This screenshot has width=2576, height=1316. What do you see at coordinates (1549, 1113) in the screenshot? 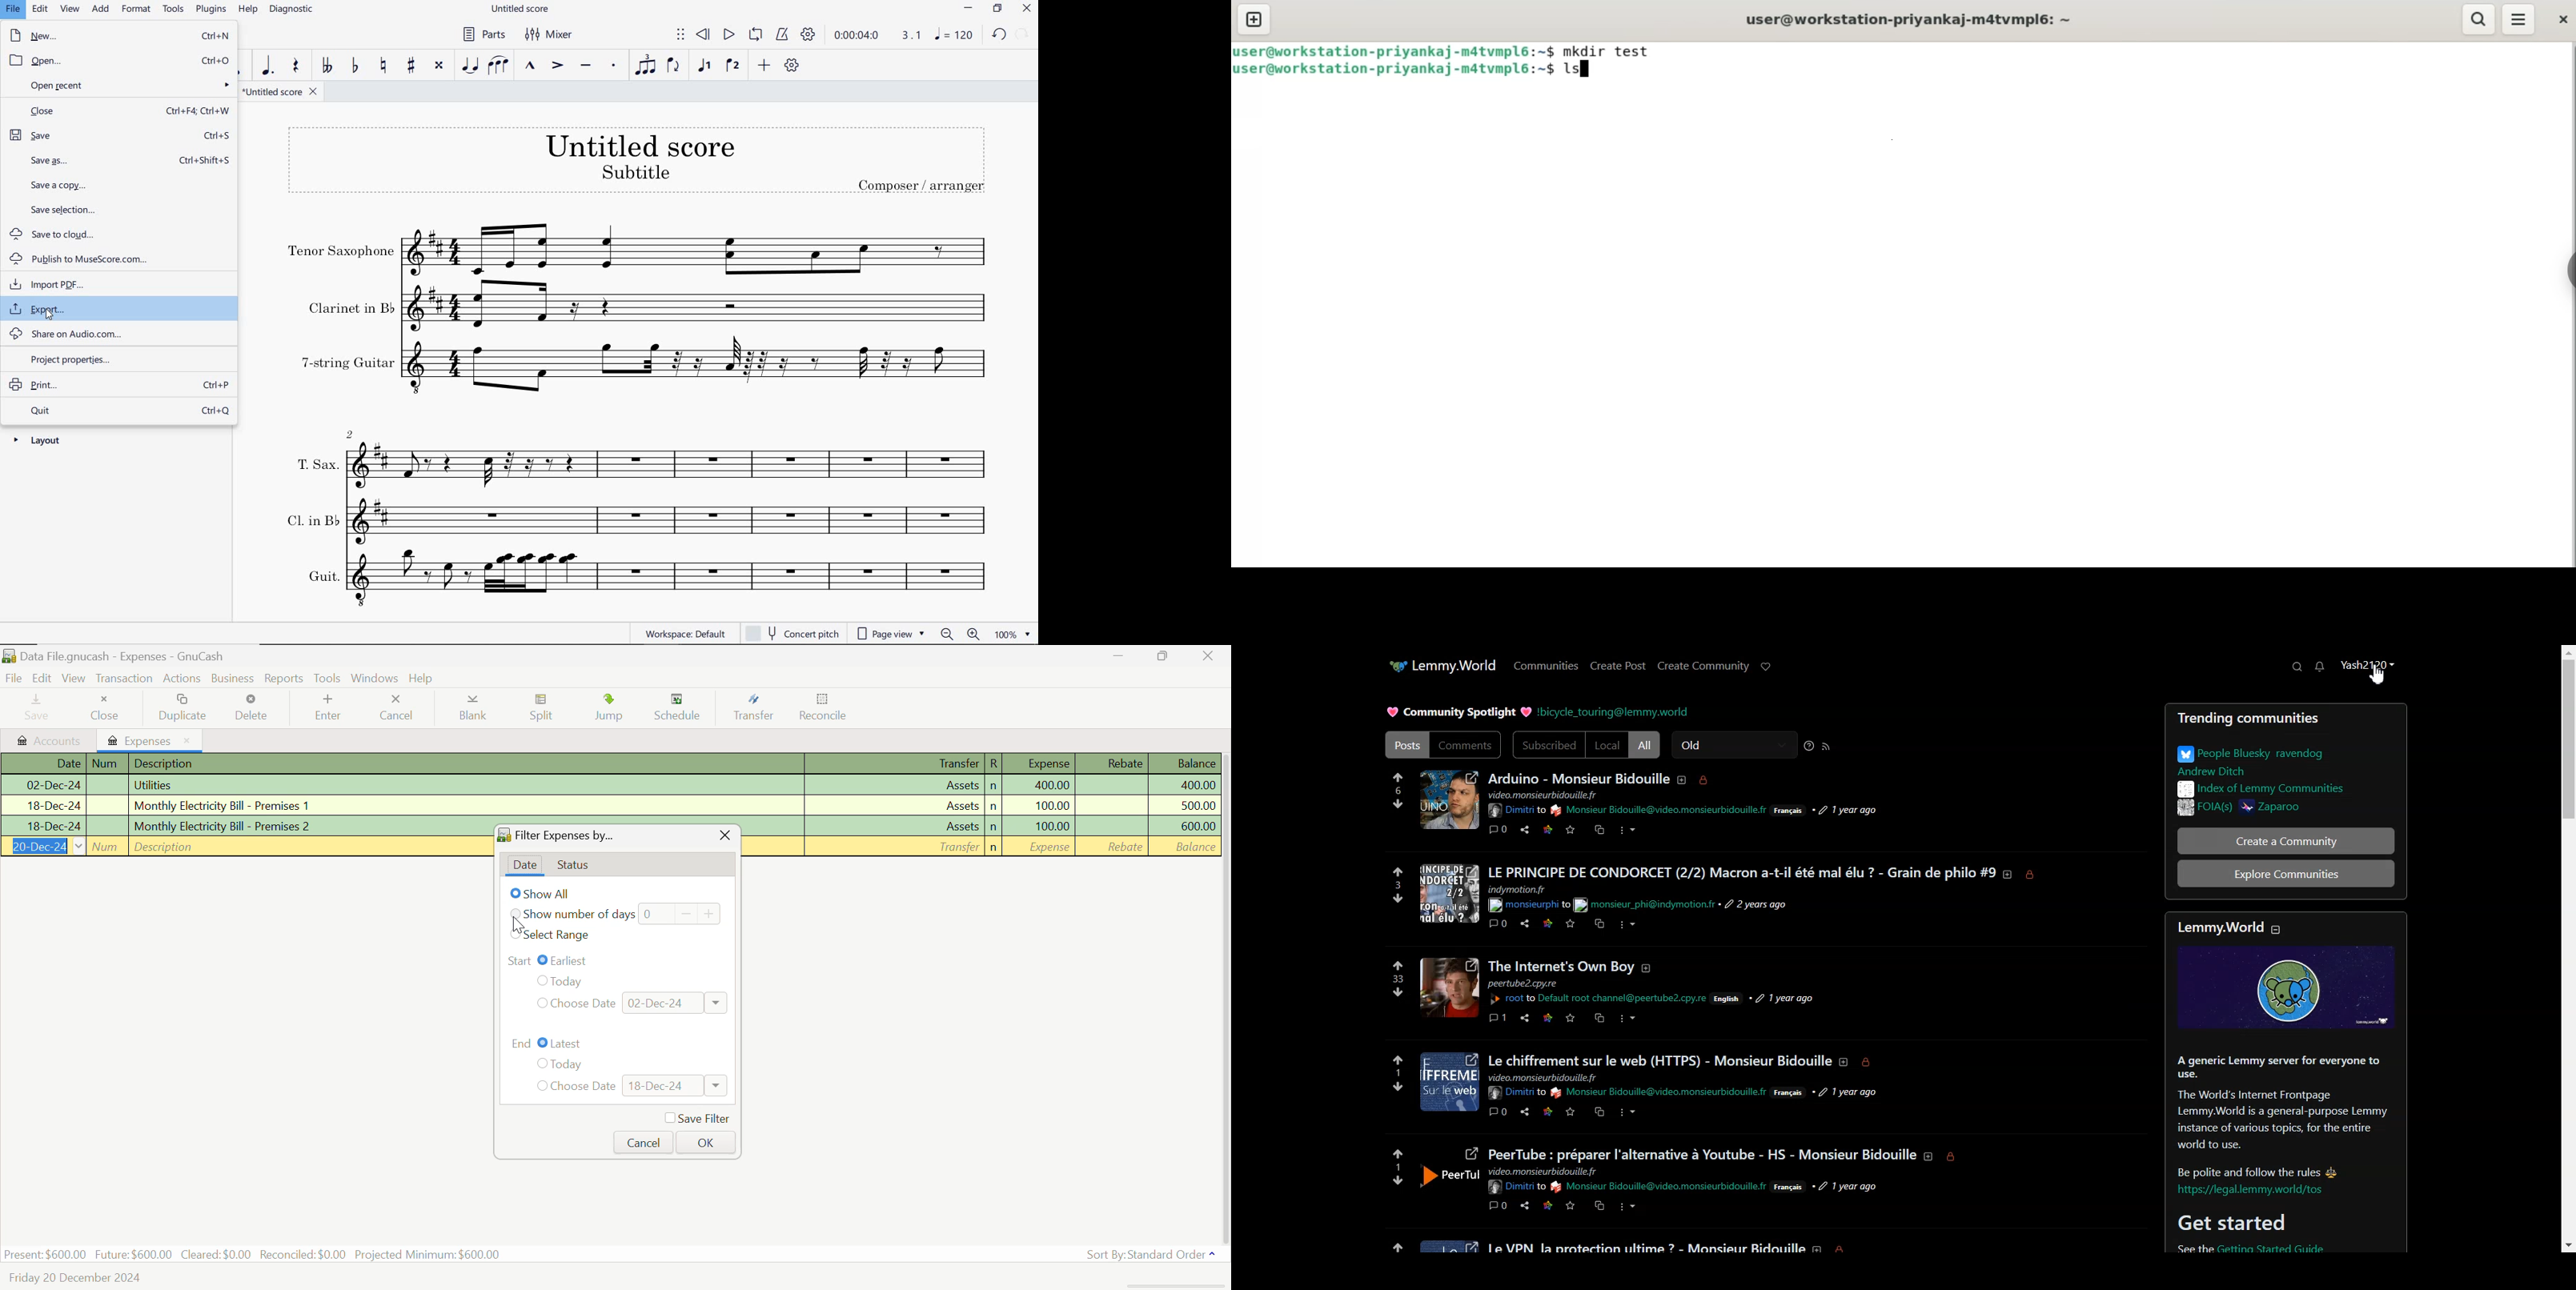
I see `link` at bounding box center [1549, 1113].